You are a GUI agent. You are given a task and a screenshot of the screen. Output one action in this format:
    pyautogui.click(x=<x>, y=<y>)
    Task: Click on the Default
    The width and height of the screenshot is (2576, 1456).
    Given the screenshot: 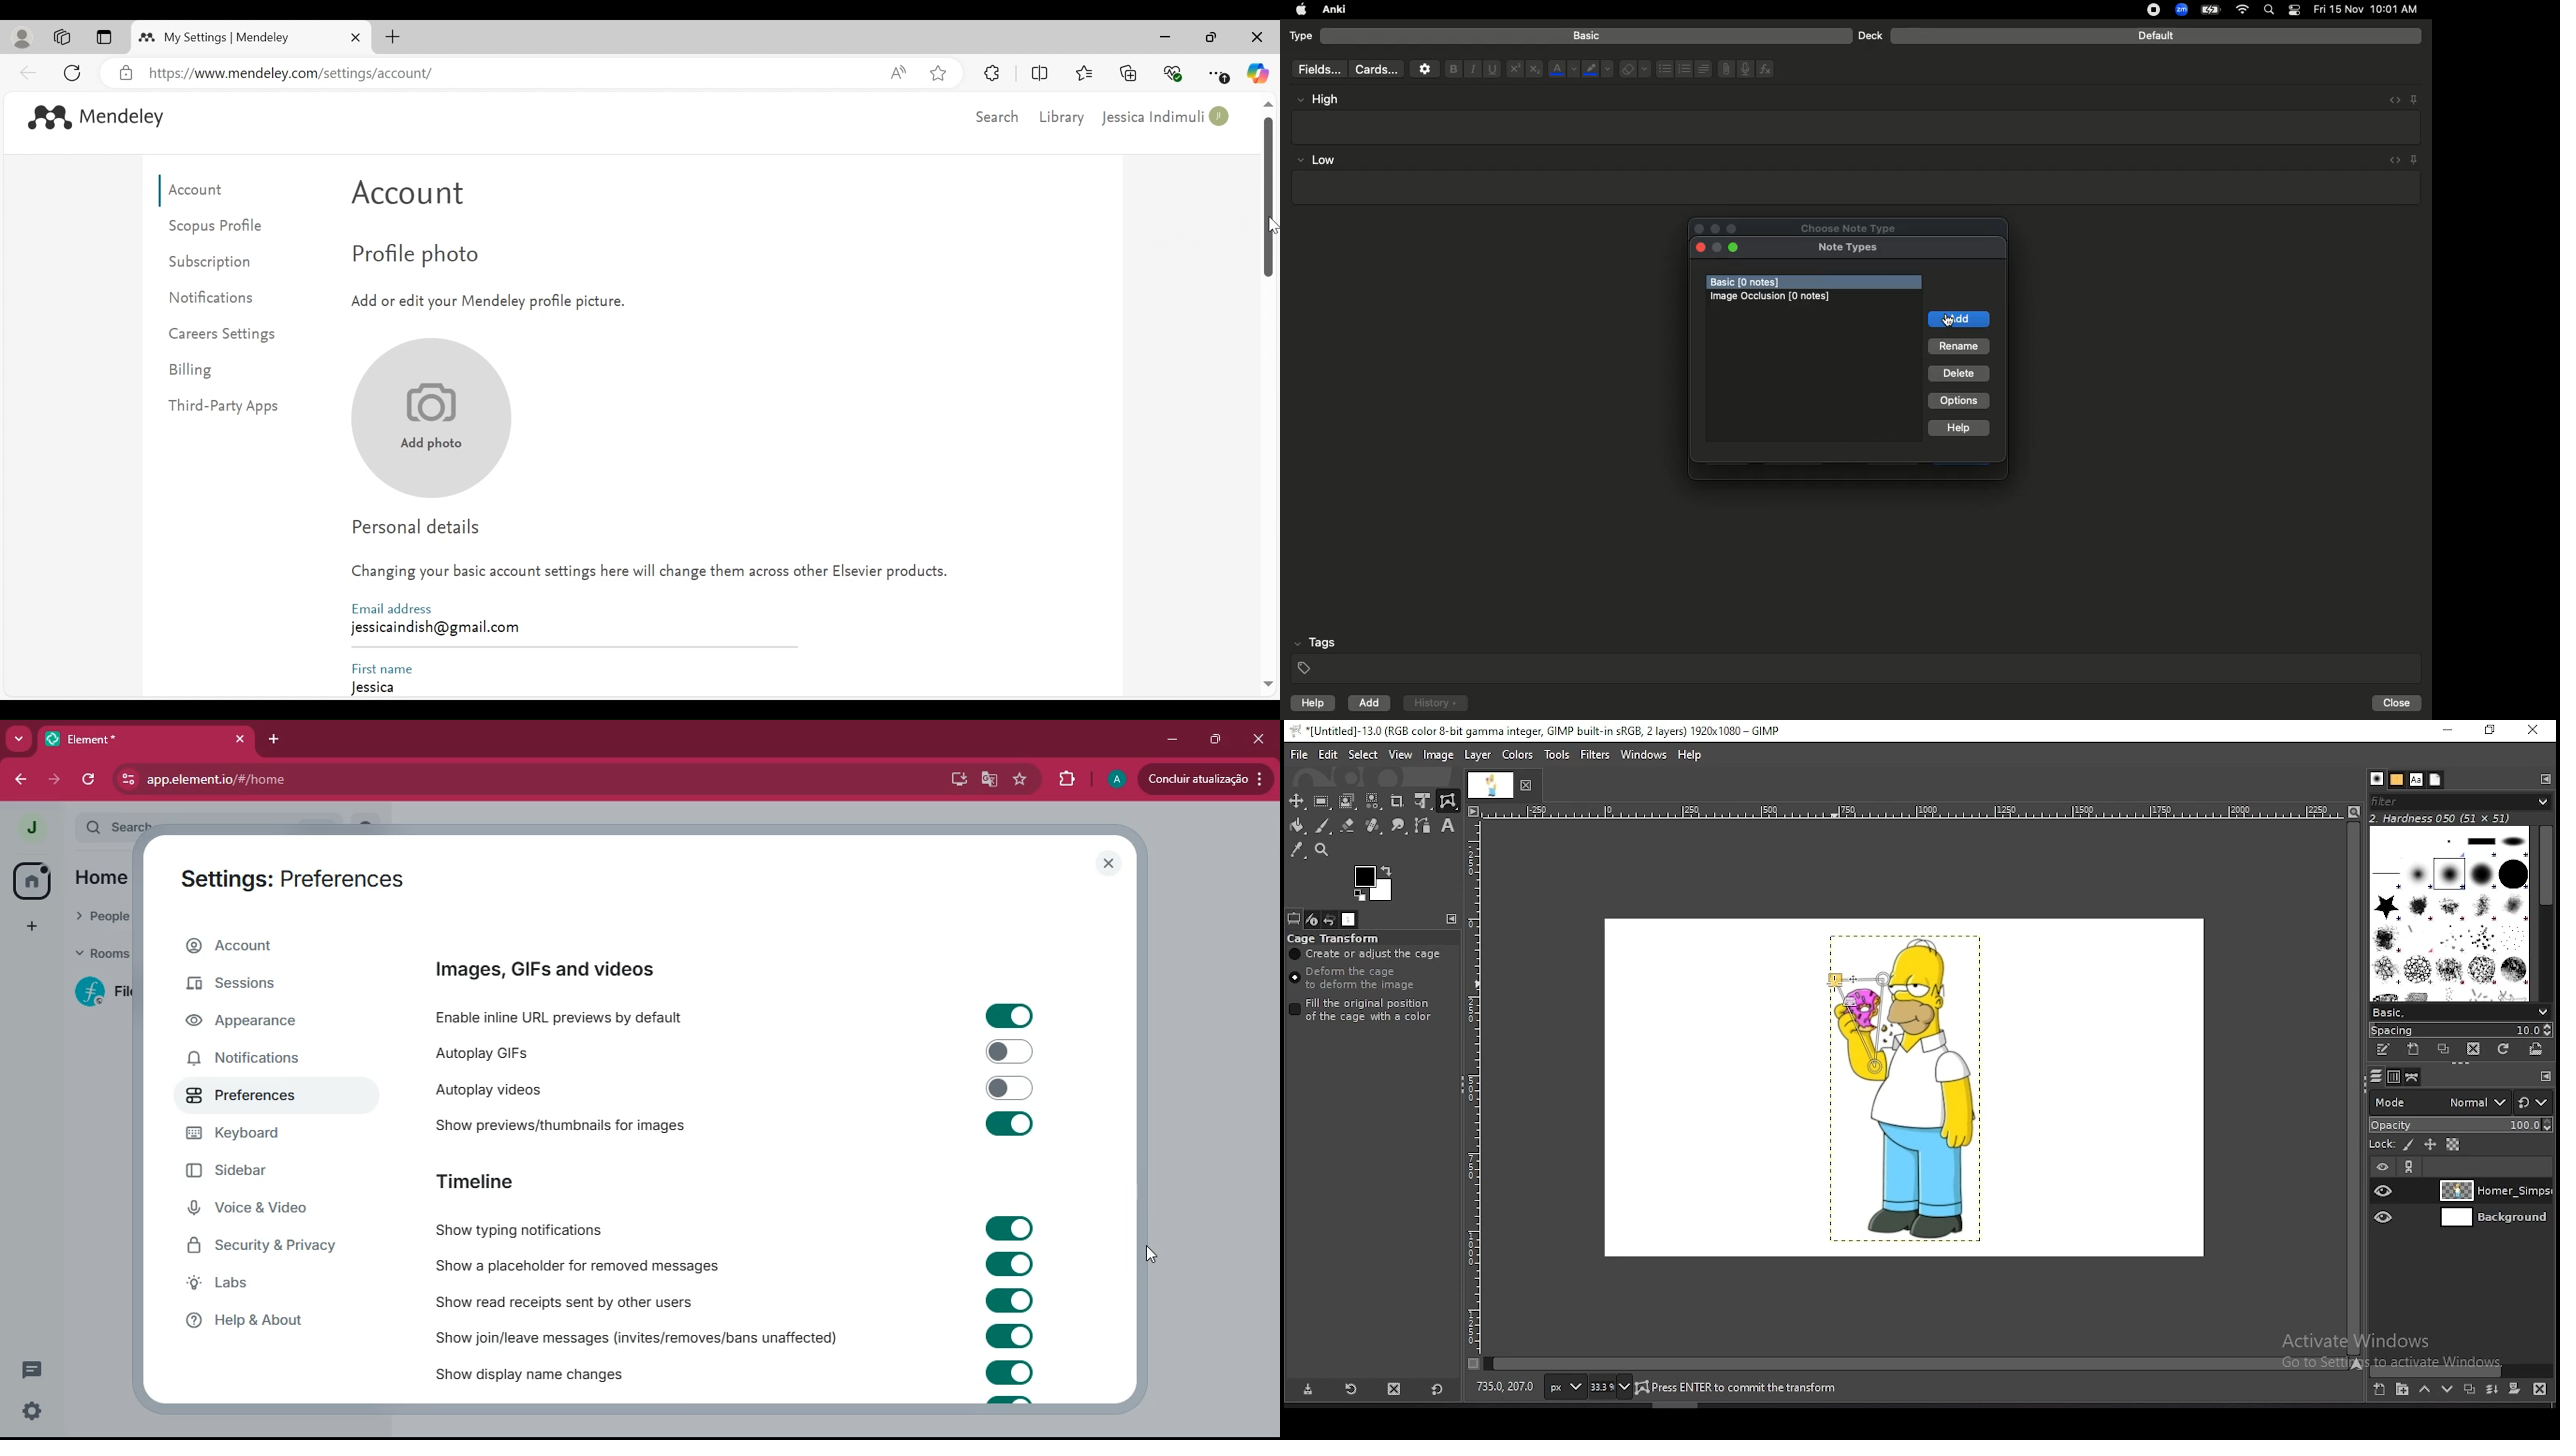 What is the action you would take?
    pyautogui.click(x=2156, y=36)
    